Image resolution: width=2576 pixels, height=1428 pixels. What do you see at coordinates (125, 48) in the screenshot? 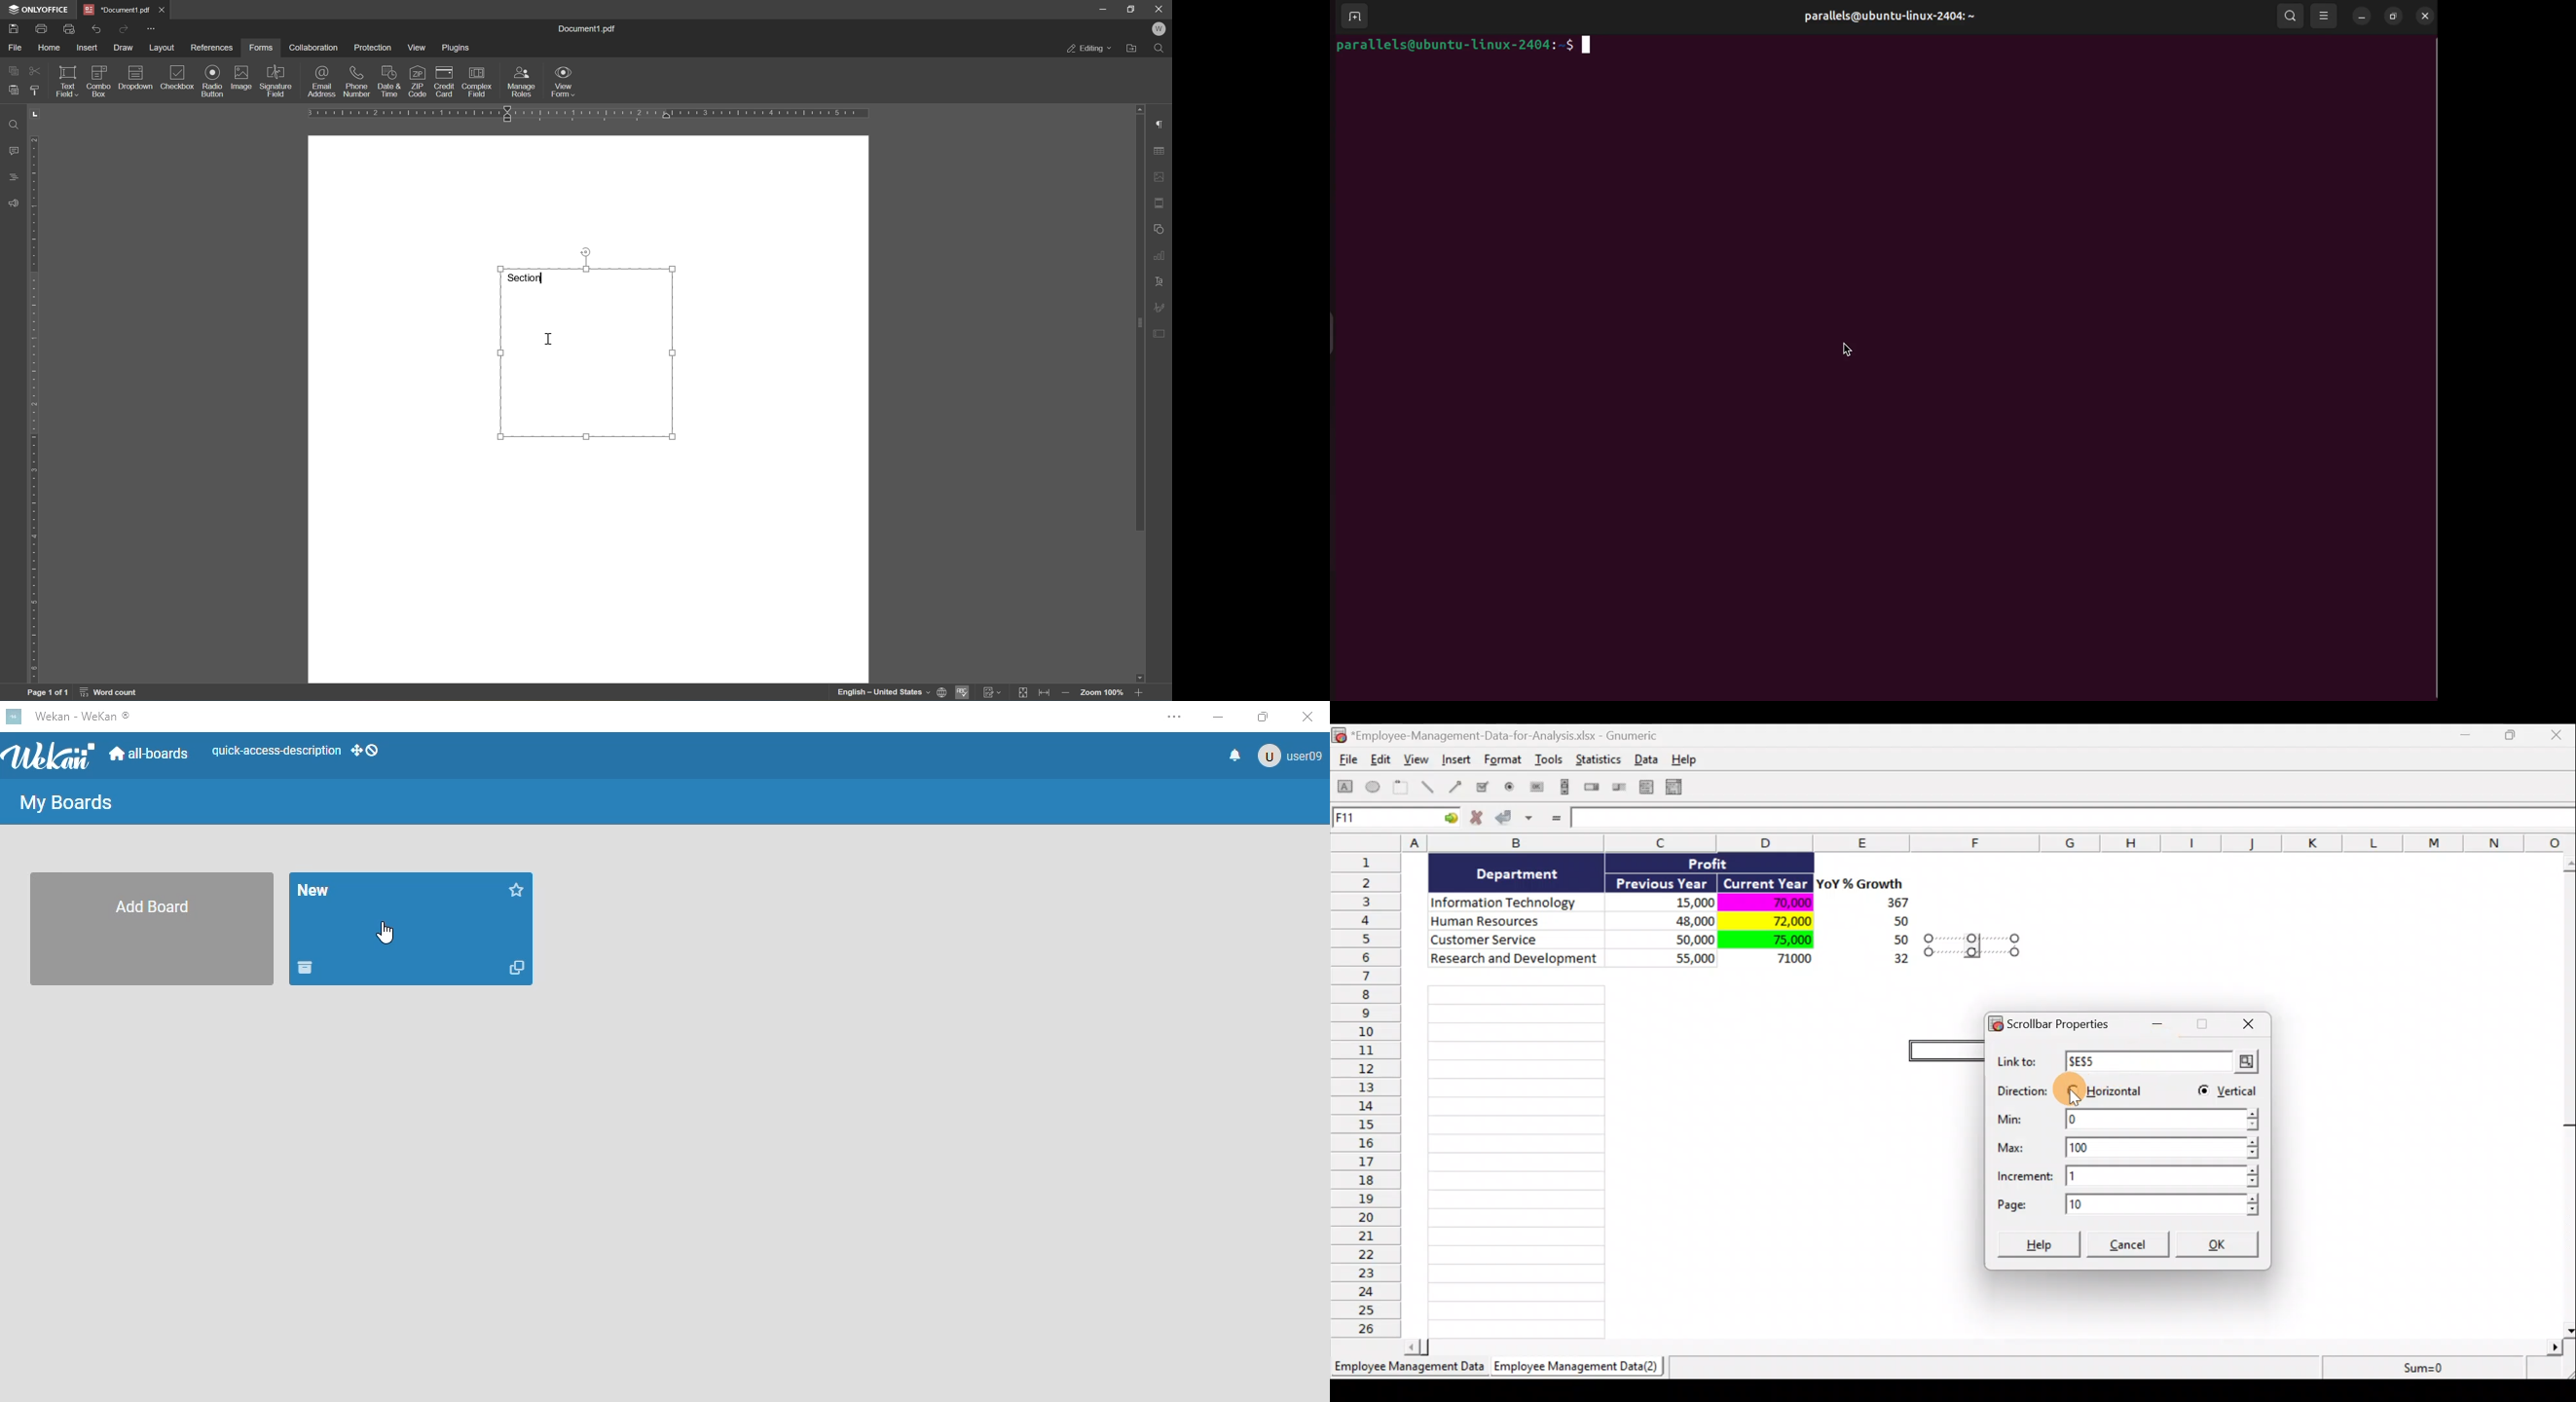
I see `draw` at bounding box center [125, 48].